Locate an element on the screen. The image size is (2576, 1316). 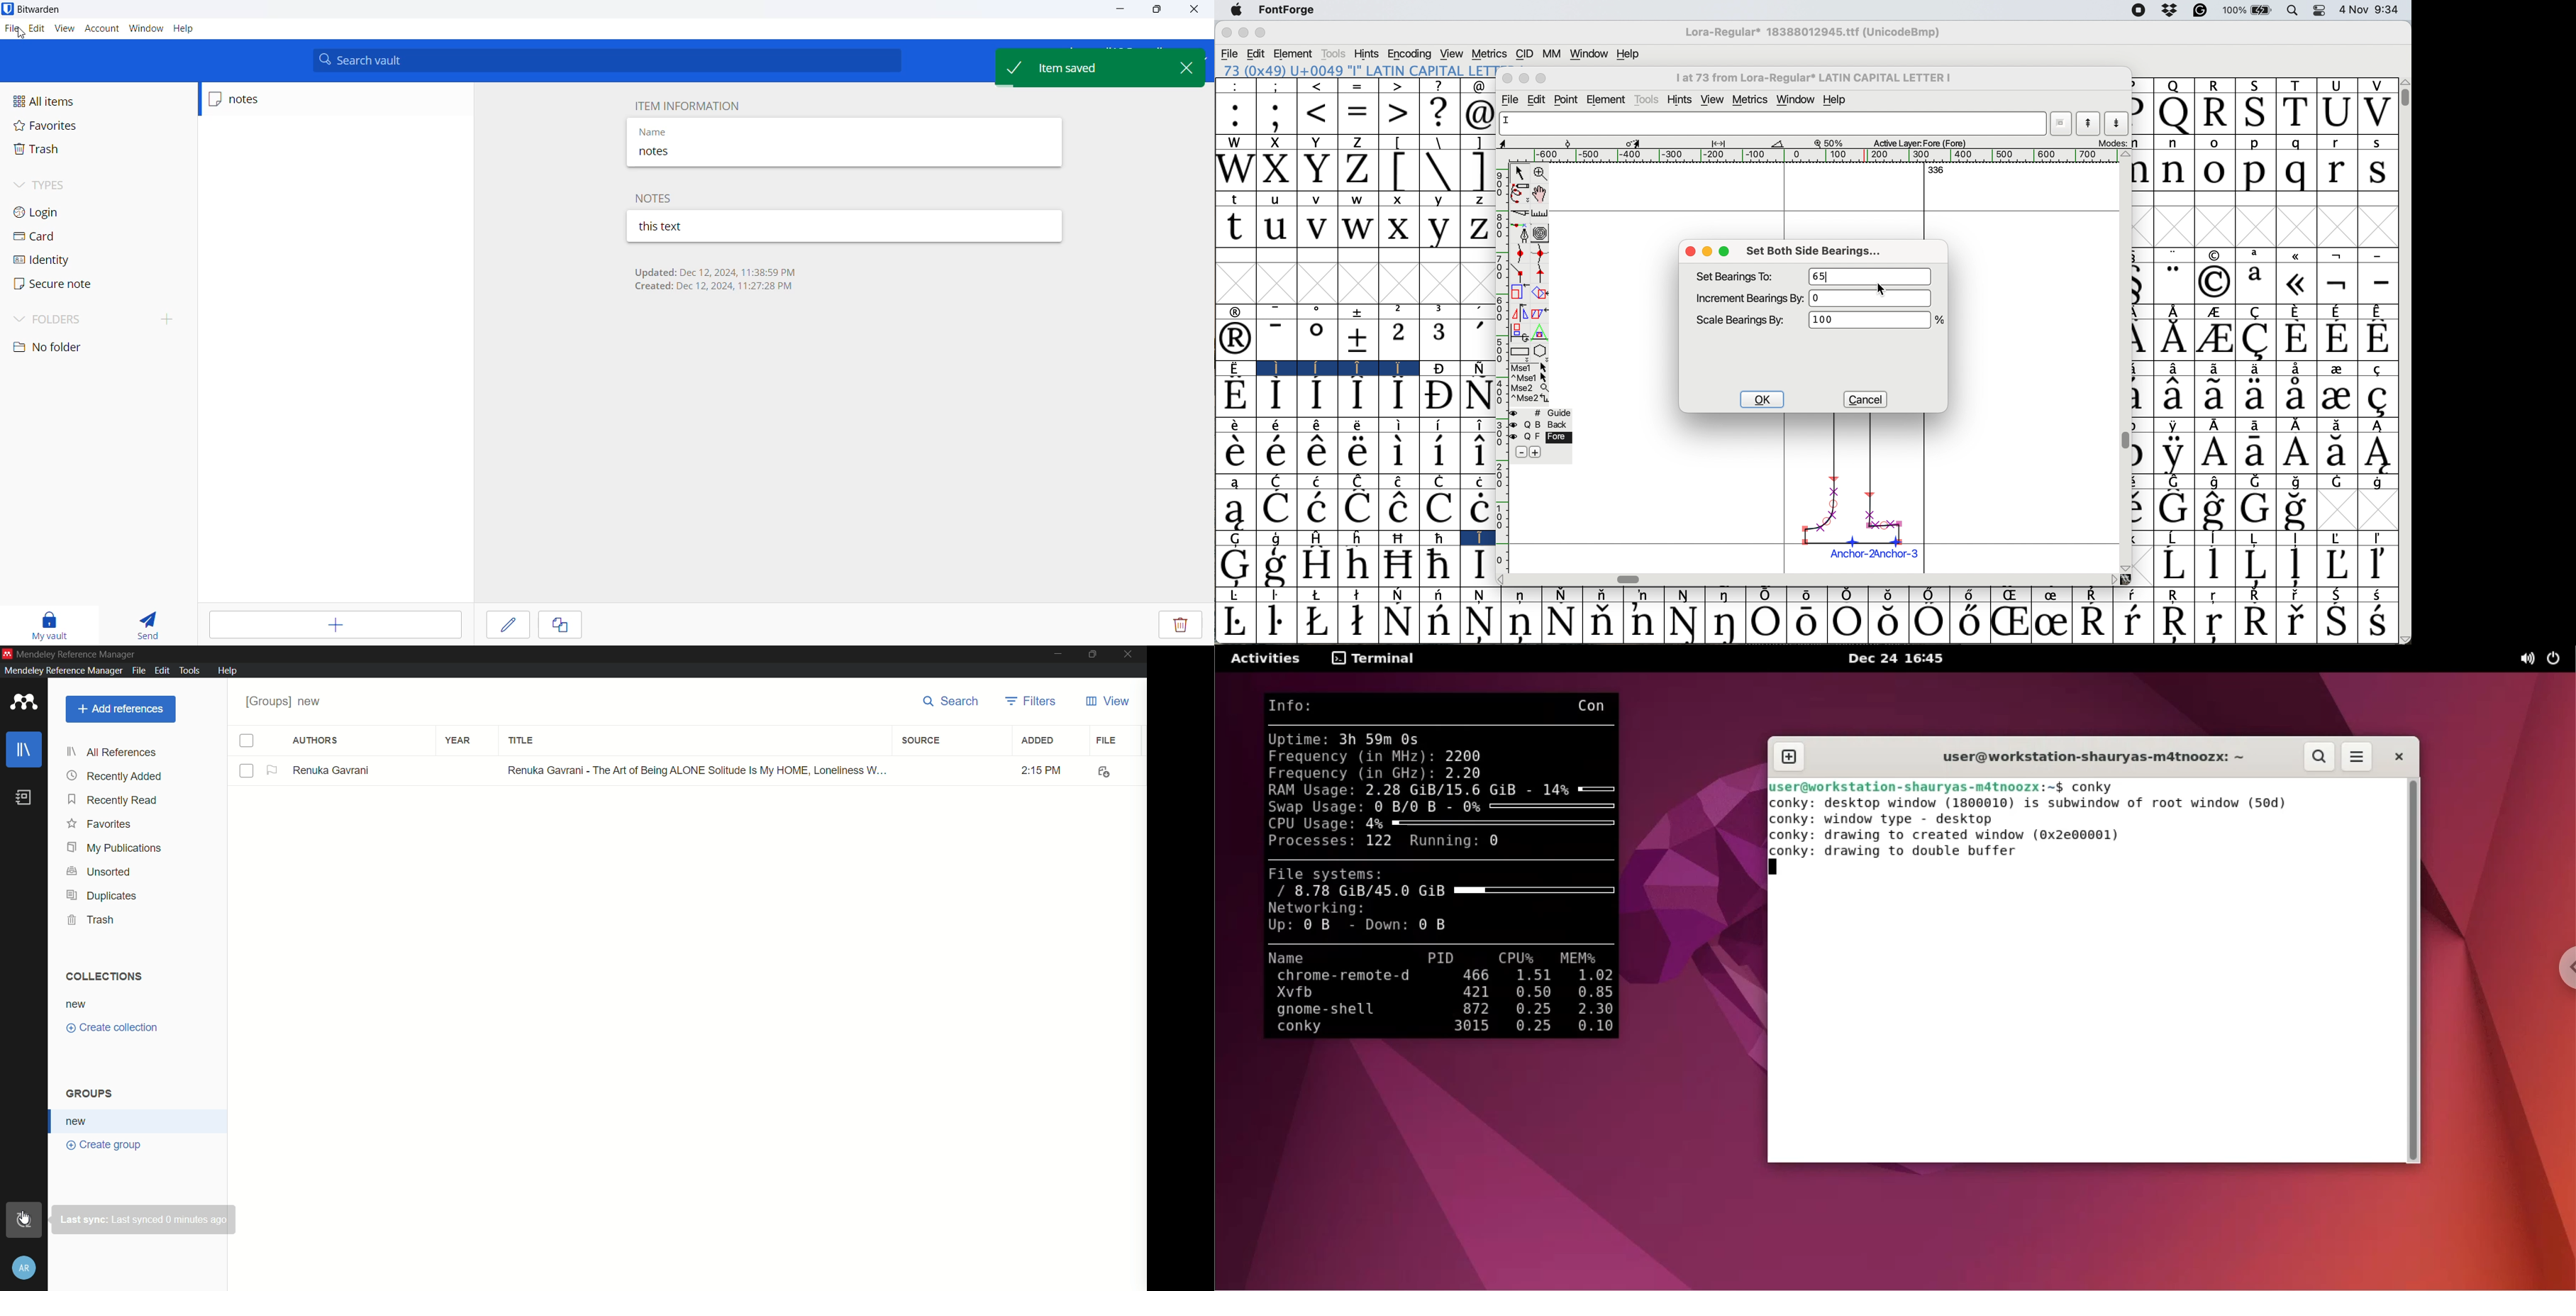
send is located at coordinates (144, 625).